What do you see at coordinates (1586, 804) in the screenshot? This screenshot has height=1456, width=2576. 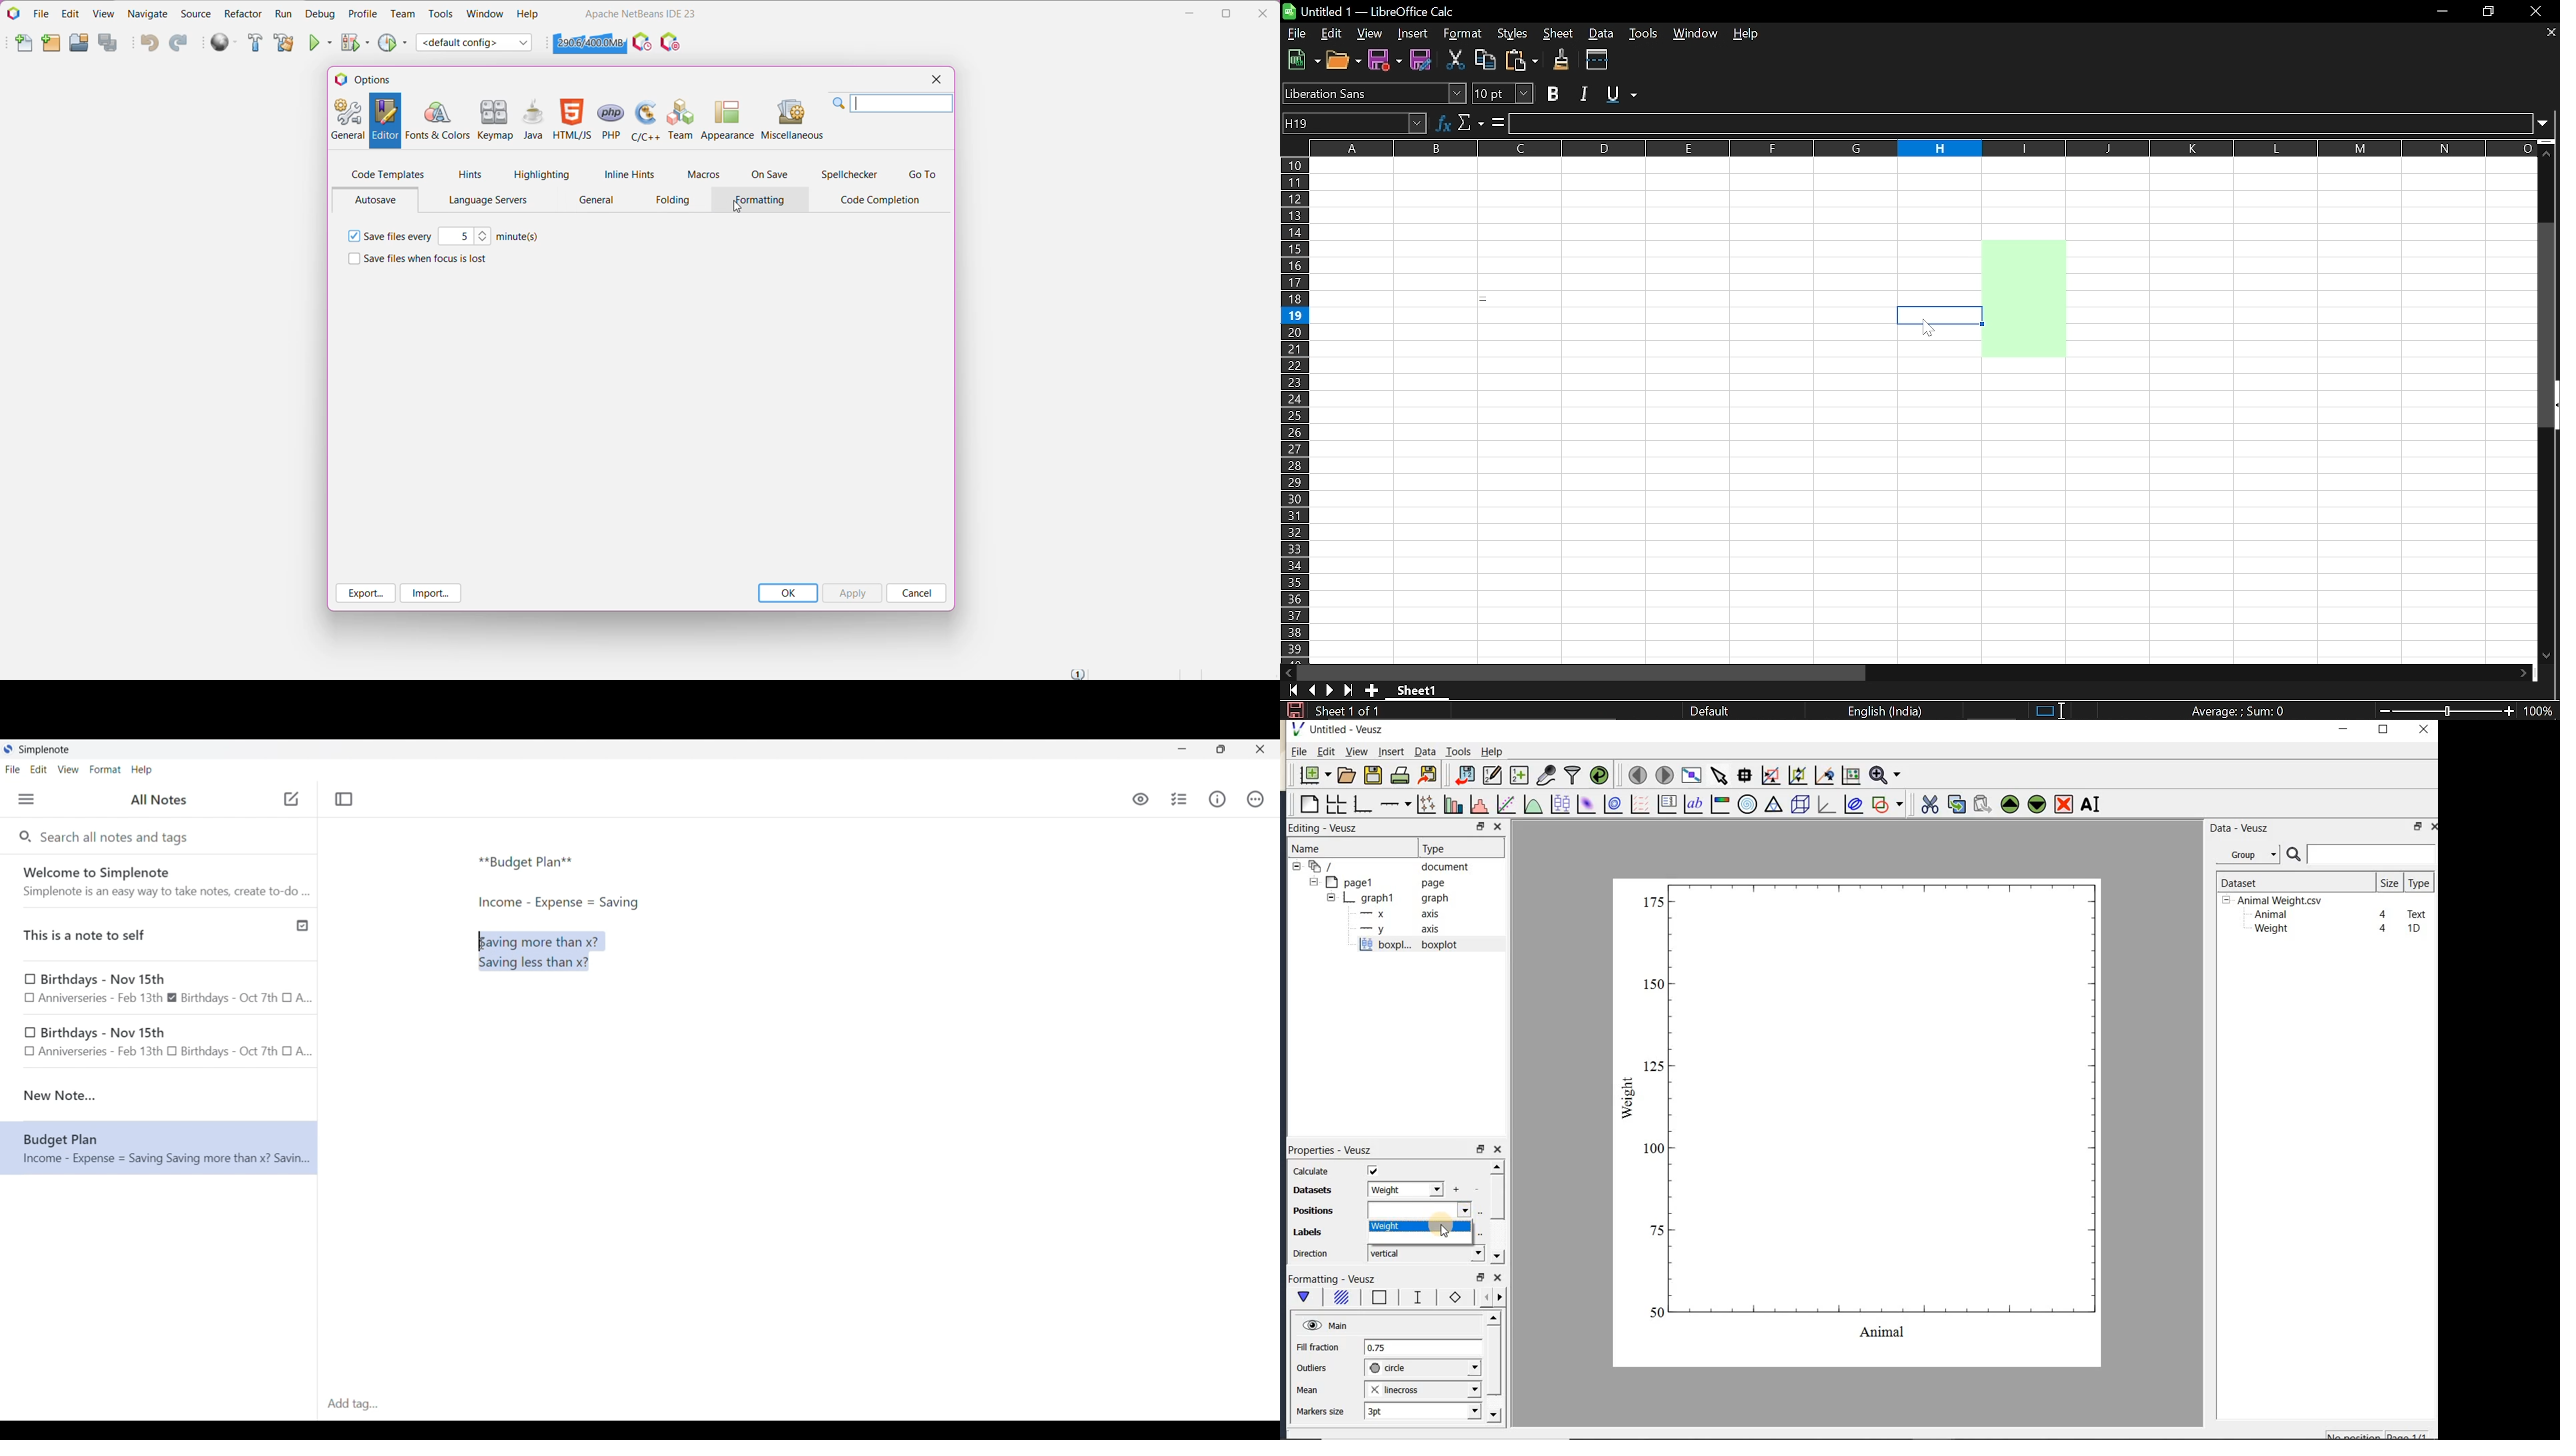 I see `plot a 2d dataset as an image` at bounding box center [1586, 804].